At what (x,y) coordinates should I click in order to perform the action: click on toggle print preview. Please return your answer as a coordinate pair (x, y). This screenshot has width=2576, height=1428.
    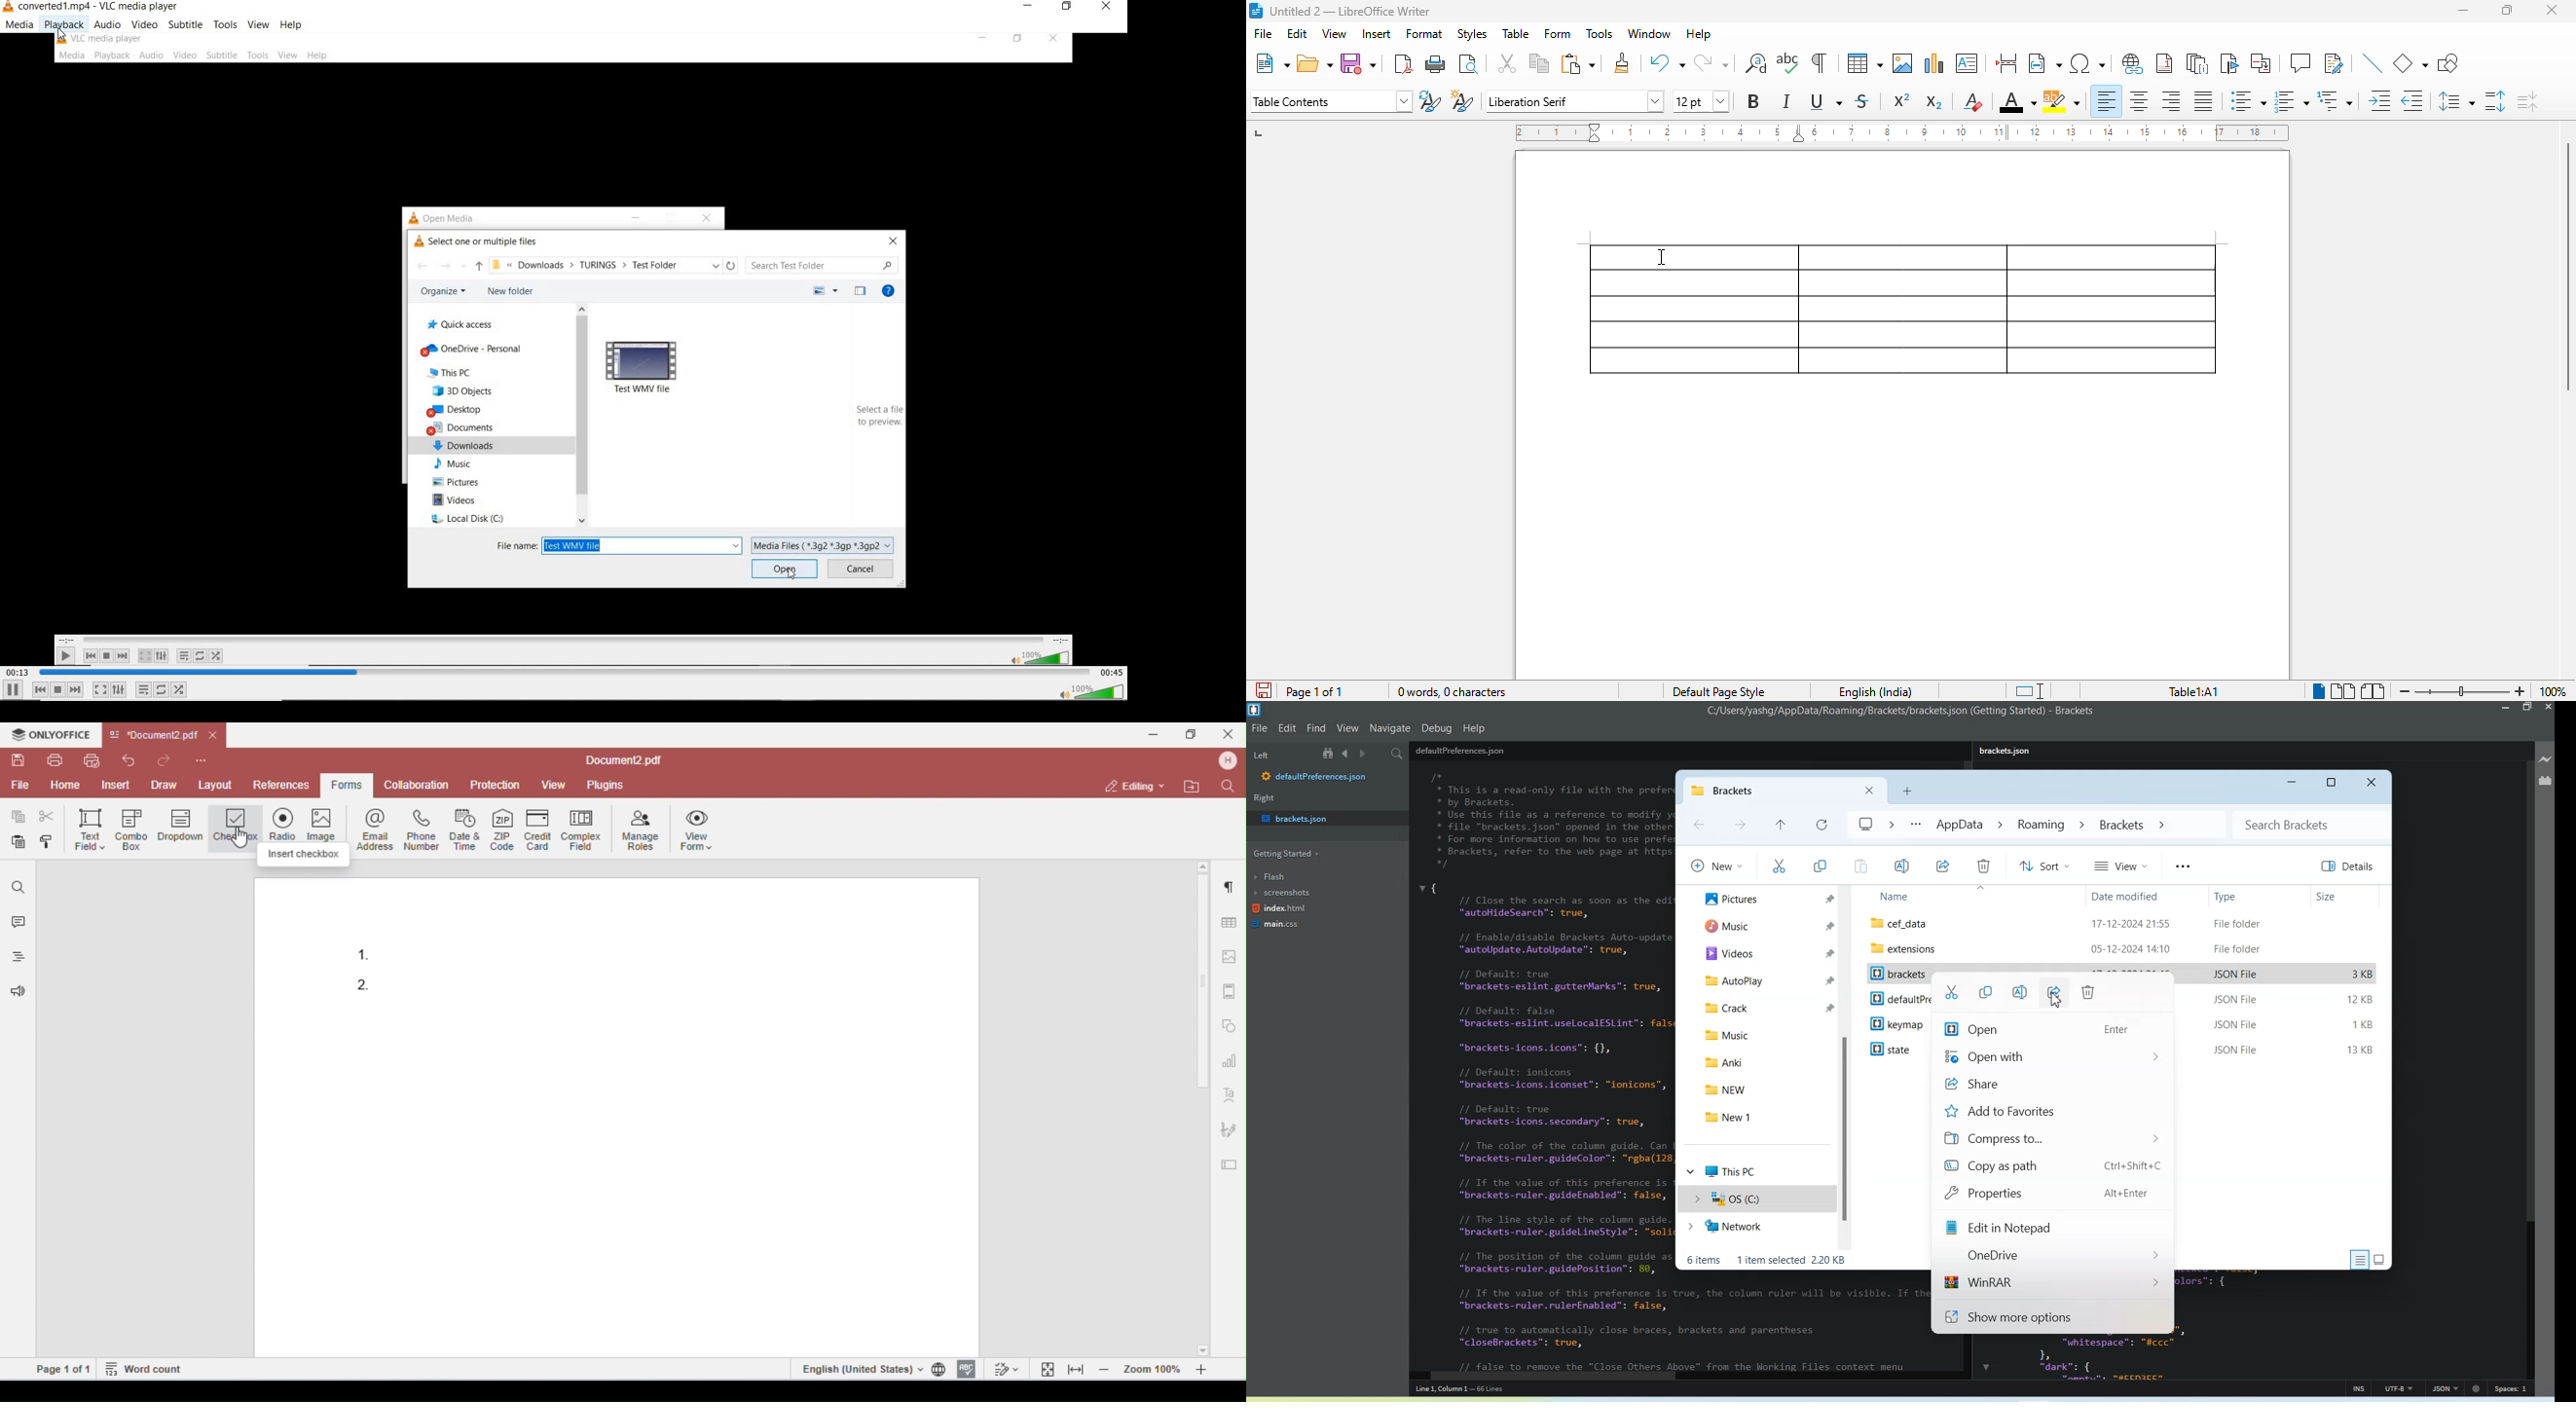
    Looking at the image, I should click on (1469, 64).